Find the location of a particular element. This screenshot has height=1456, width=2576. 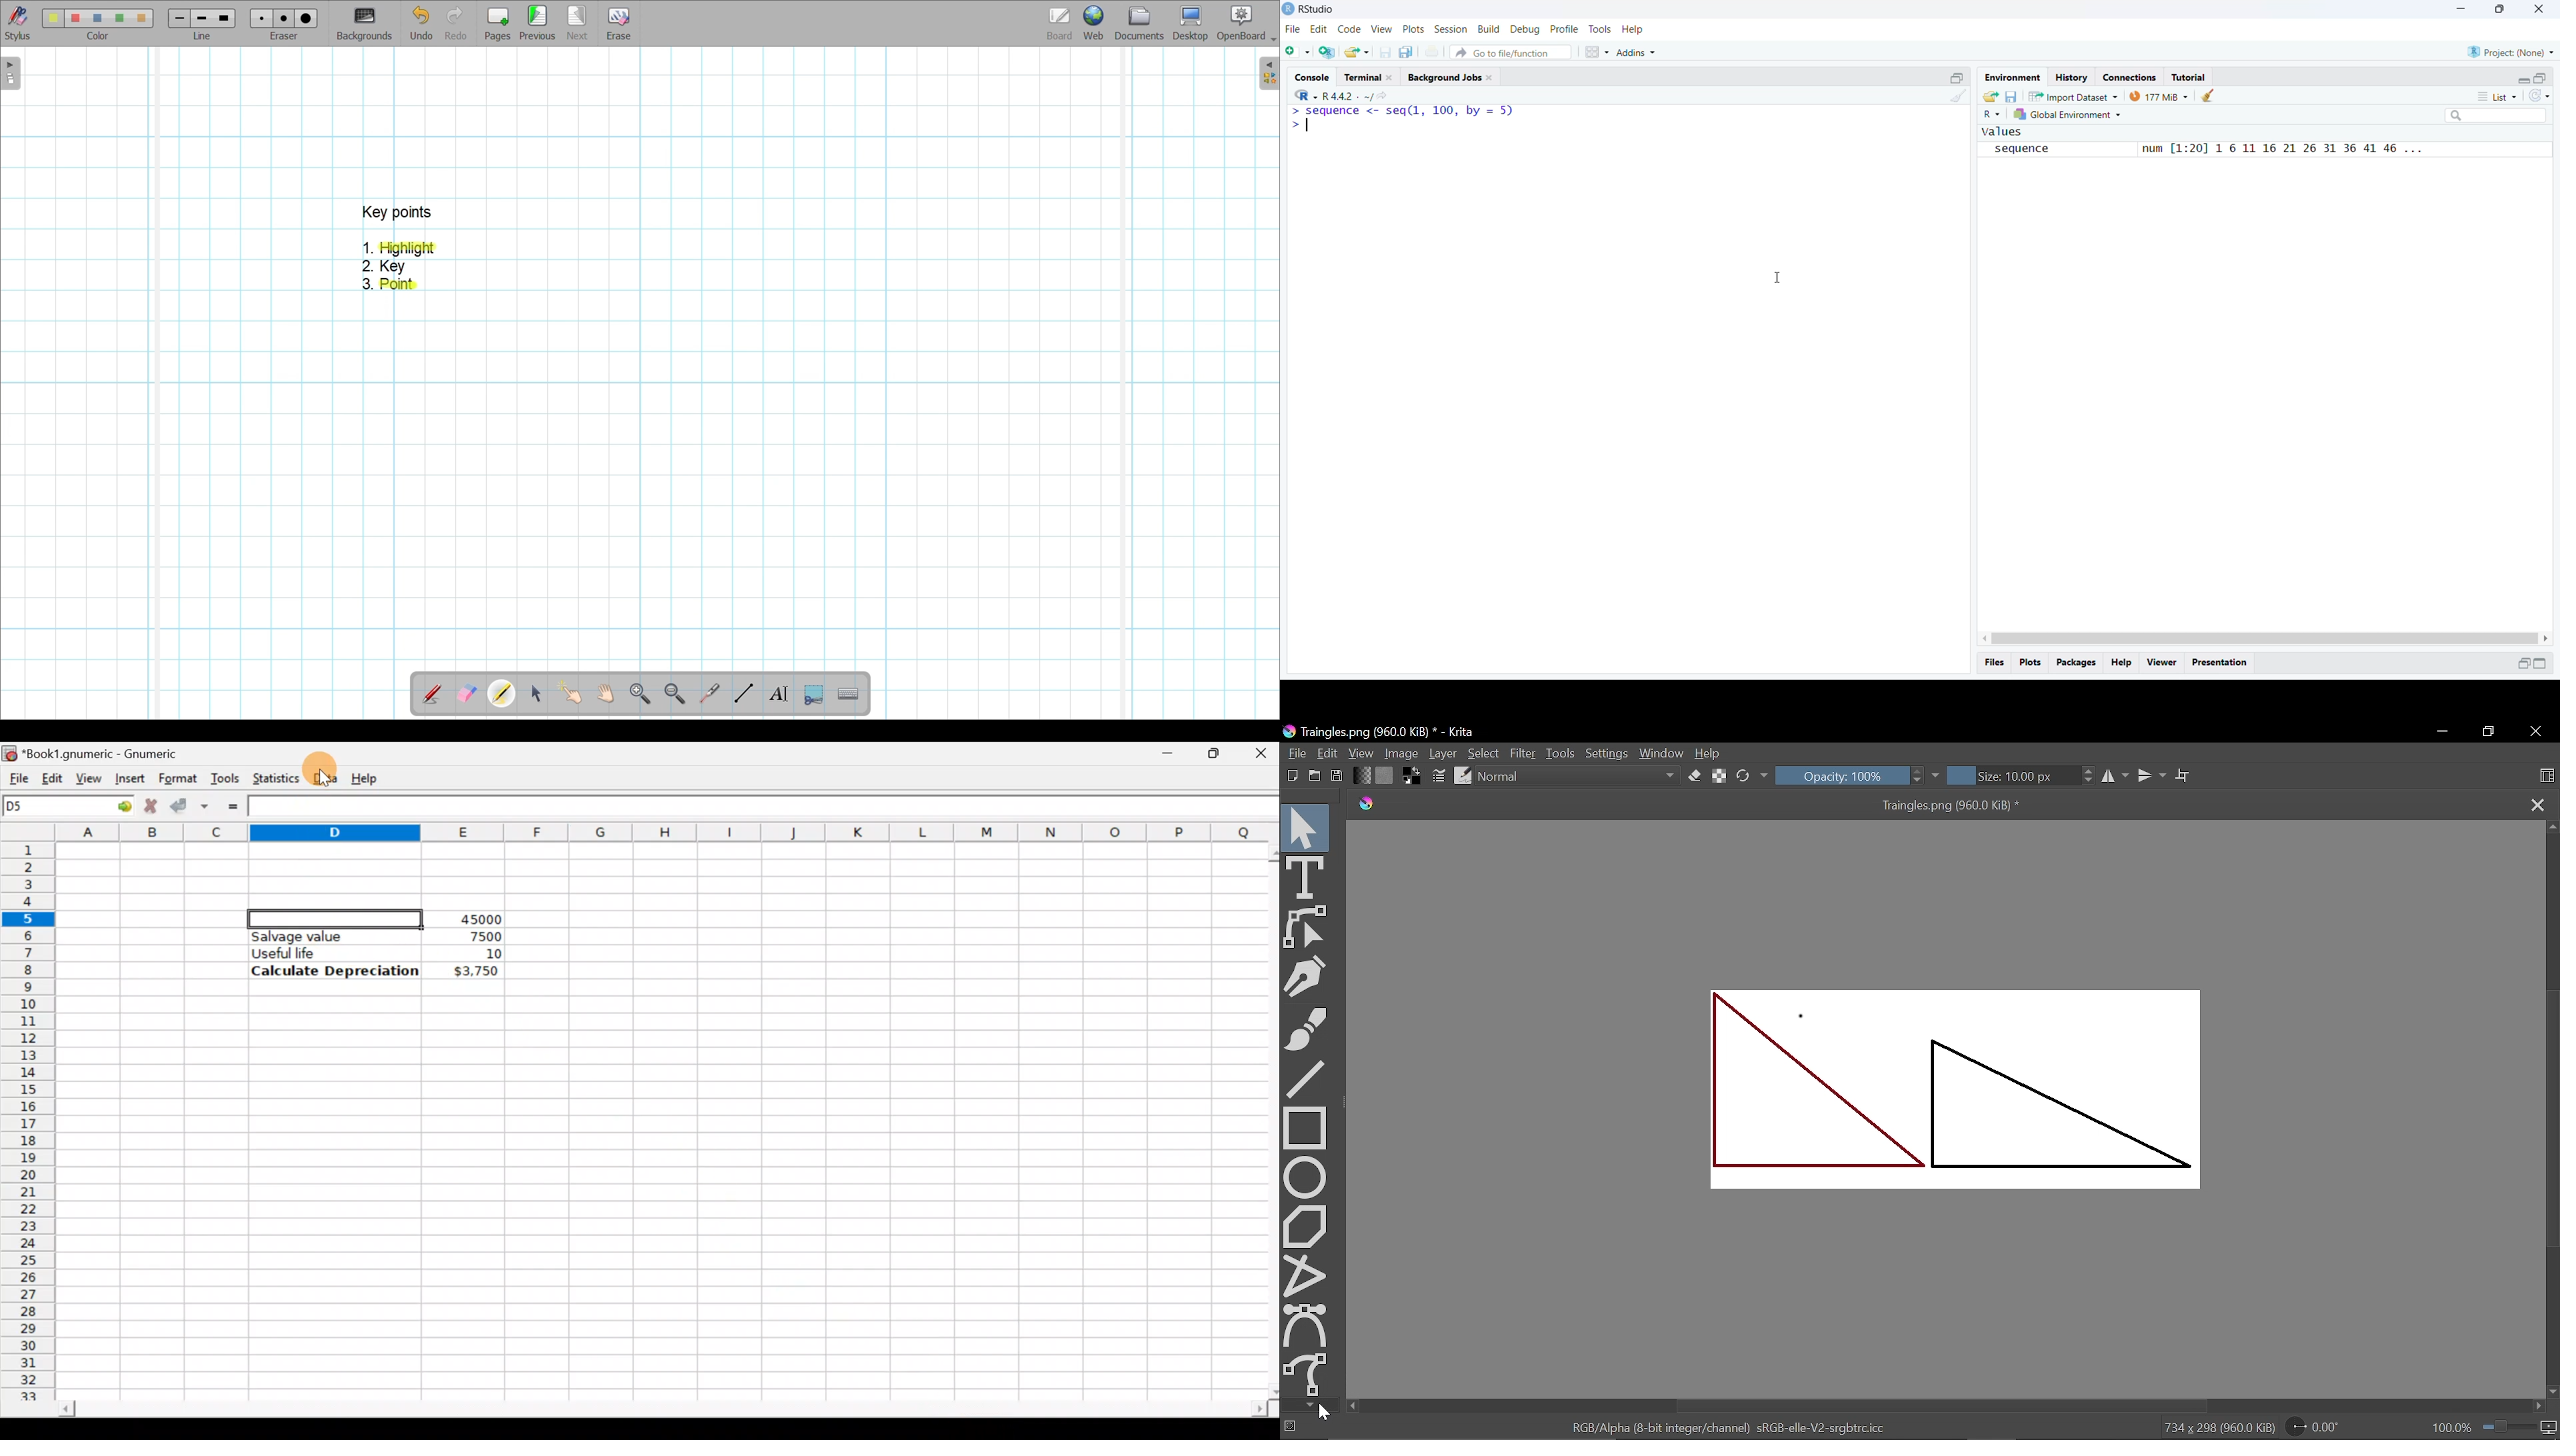

Presentation  is located at coordinates (2219, 663).